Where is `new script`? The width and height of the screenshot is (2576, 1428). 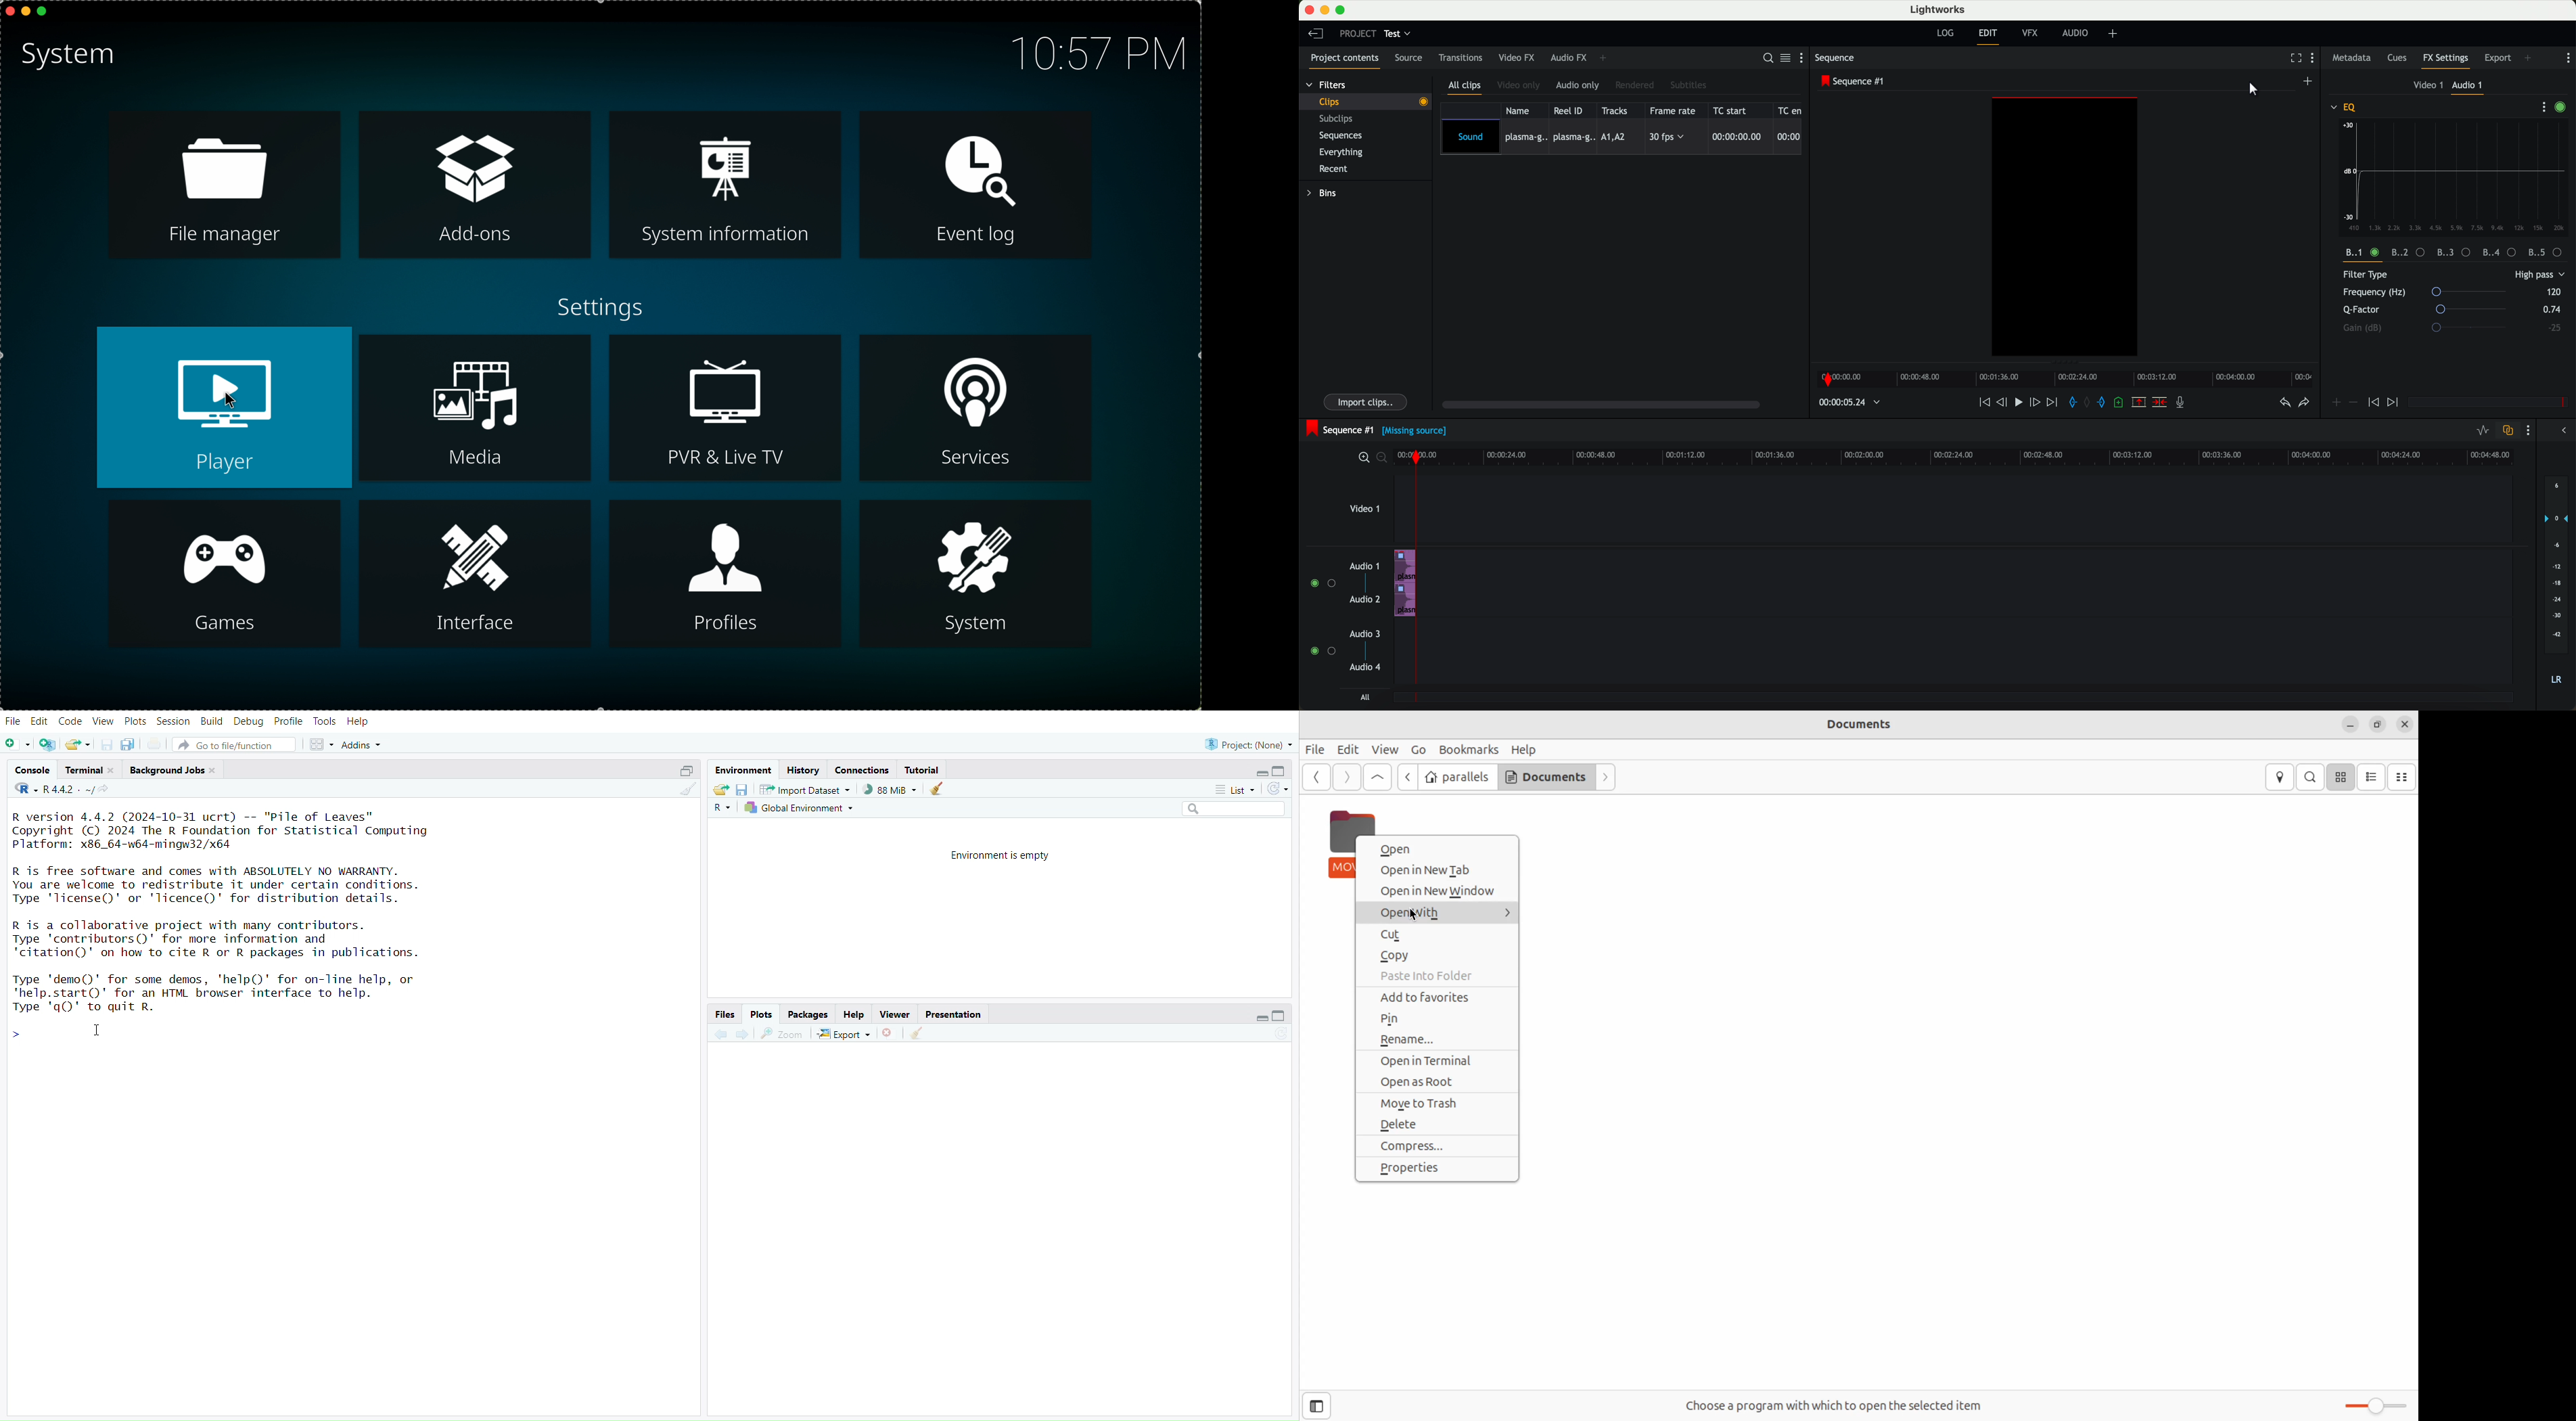
new script is located at coordinates (18, 746).